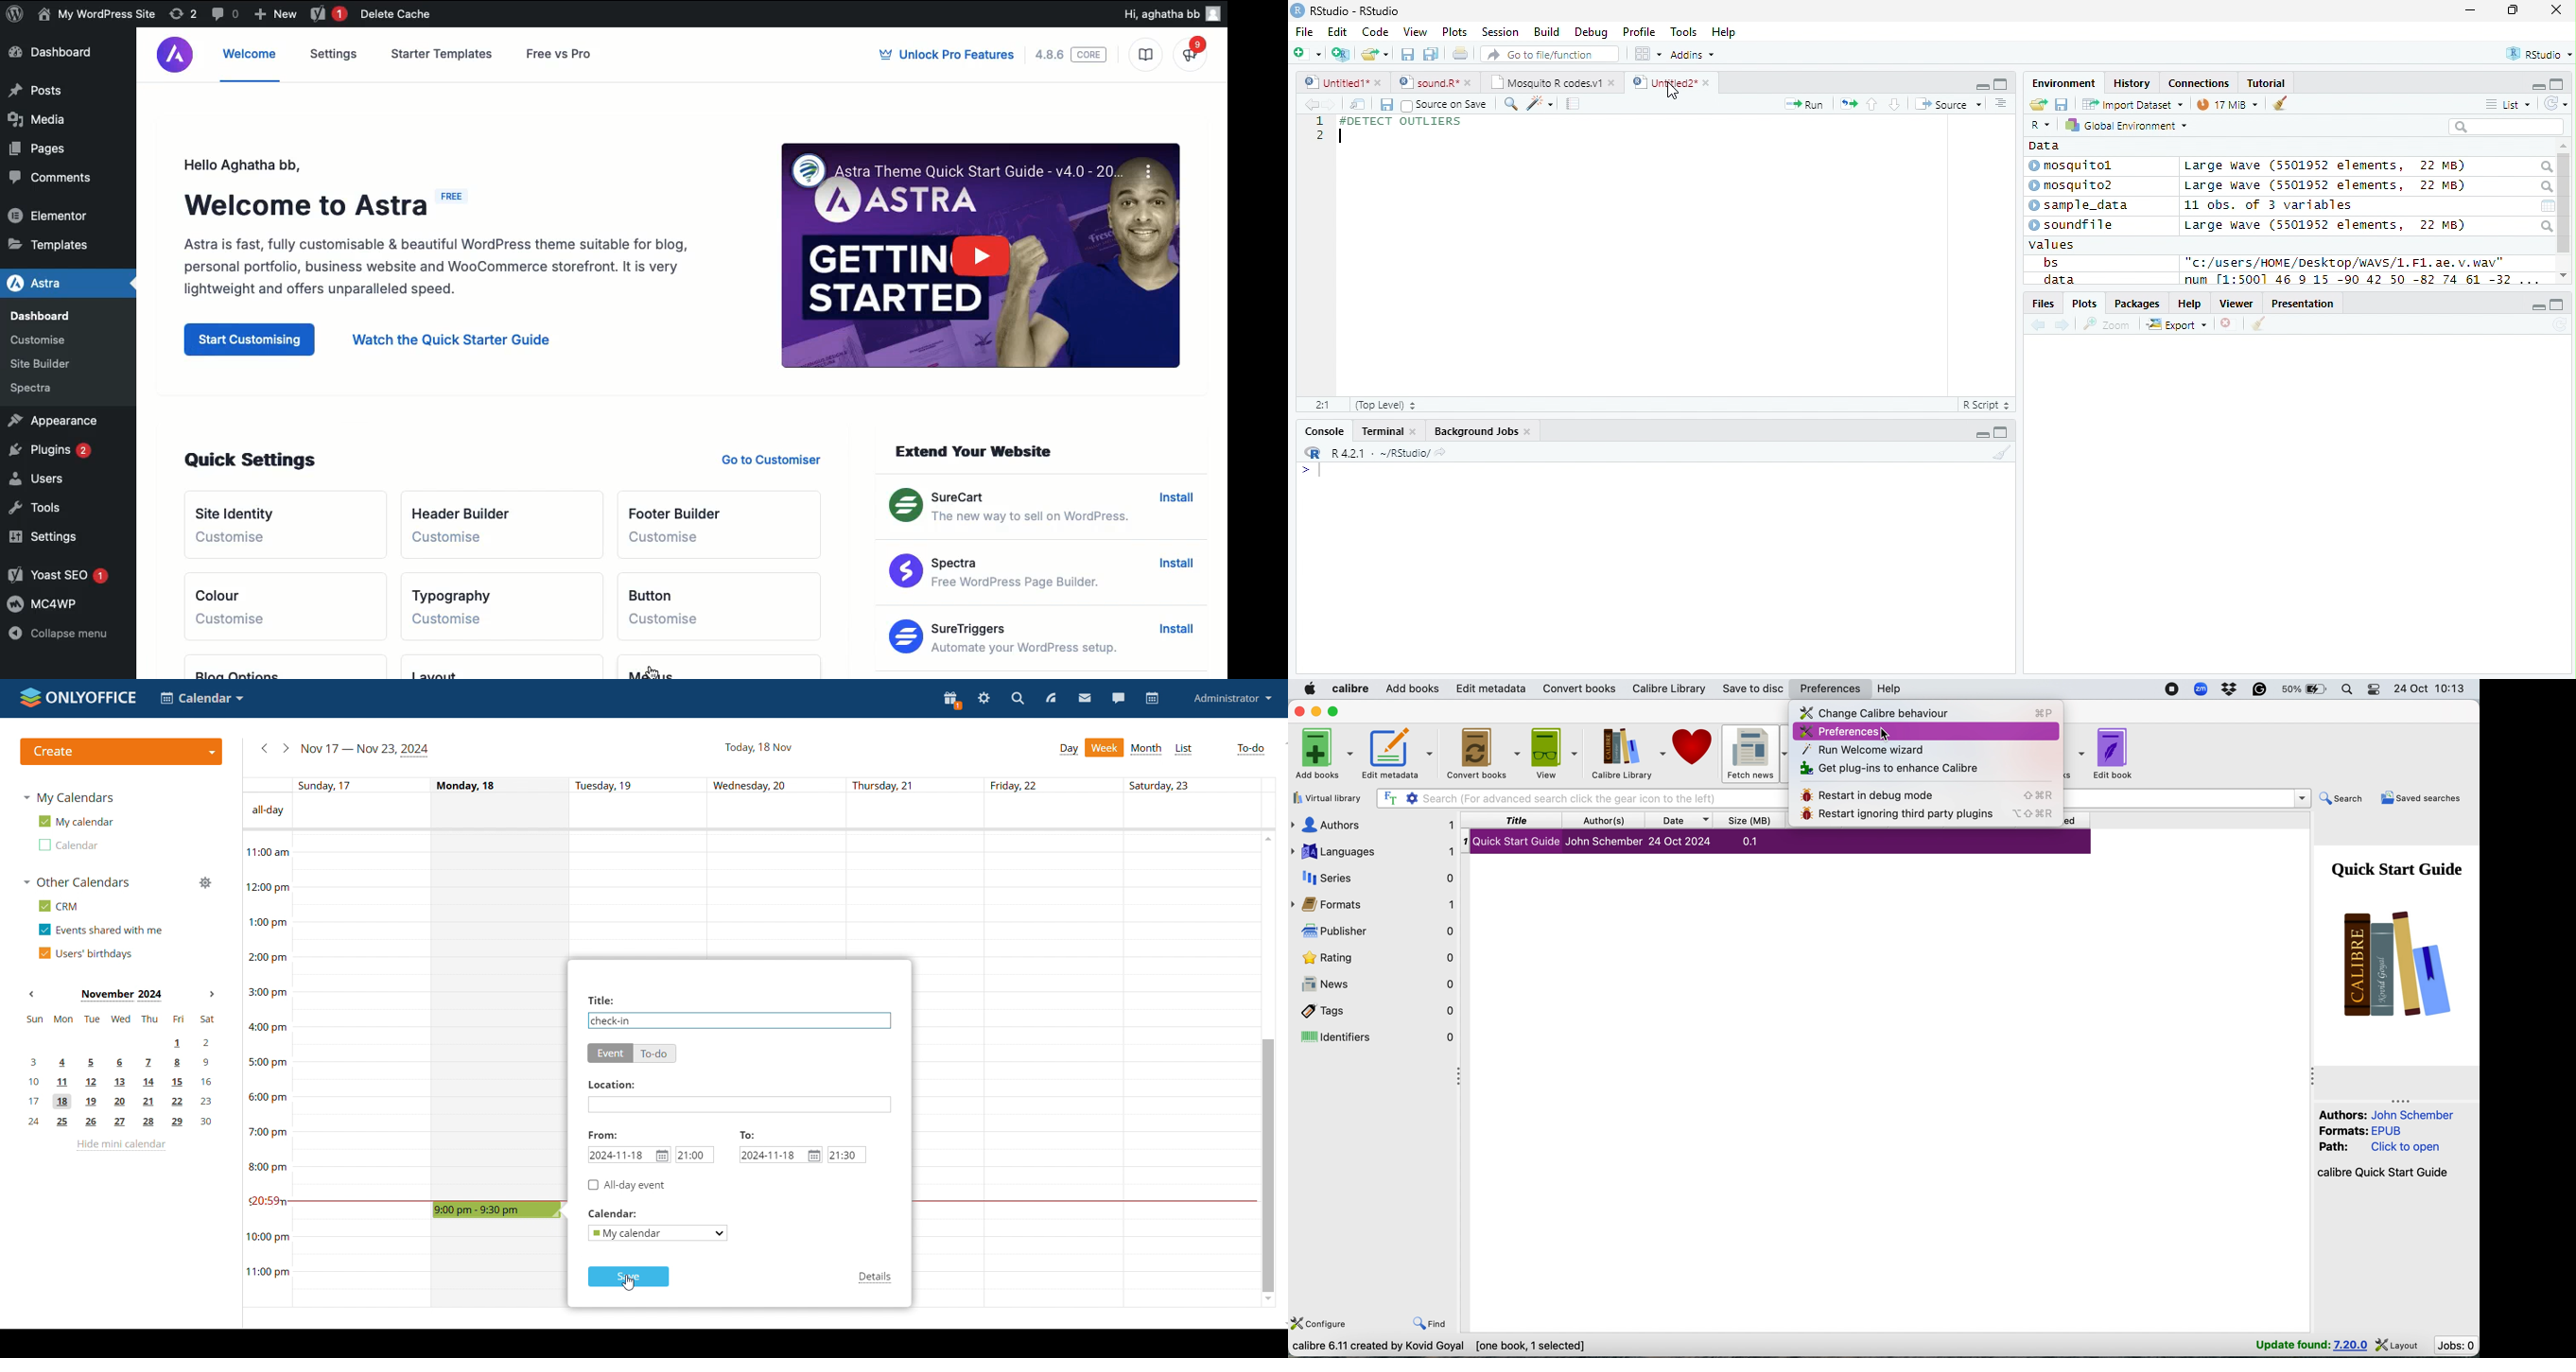  Describe the element at coordinates (1432, 1323) in the screenshot. I see `find` at that location.